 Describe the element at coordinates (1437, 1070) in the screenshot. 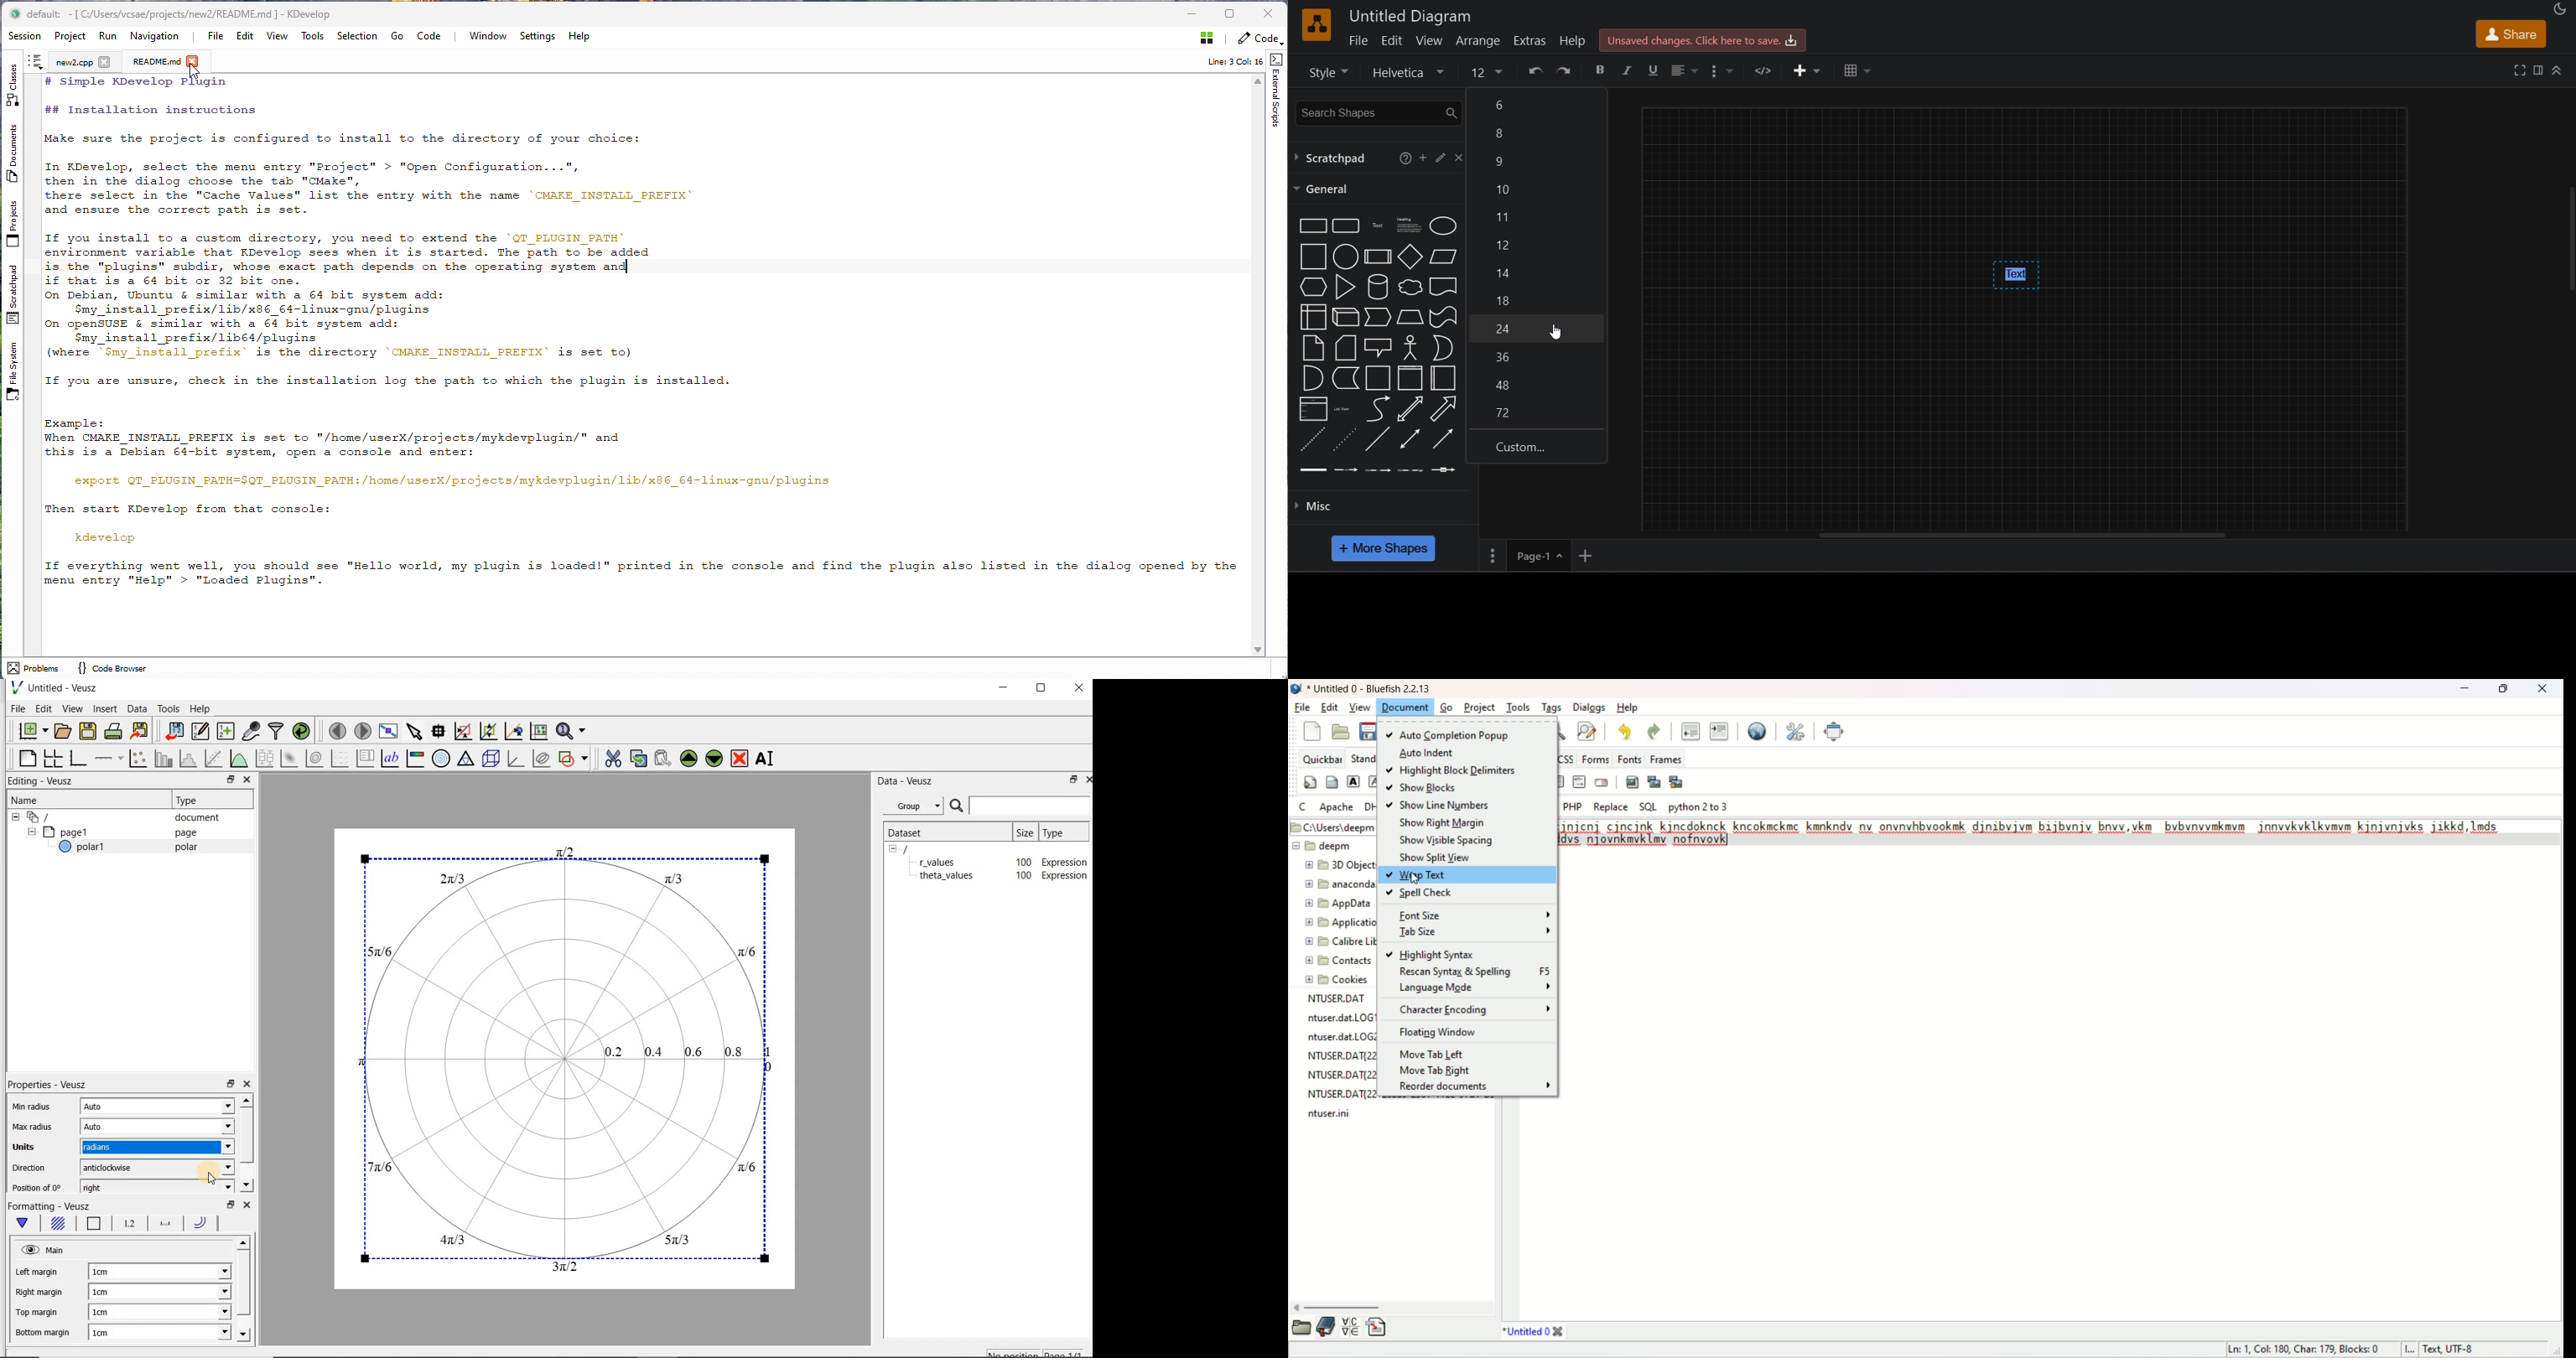

I see `move tab right` at that location.